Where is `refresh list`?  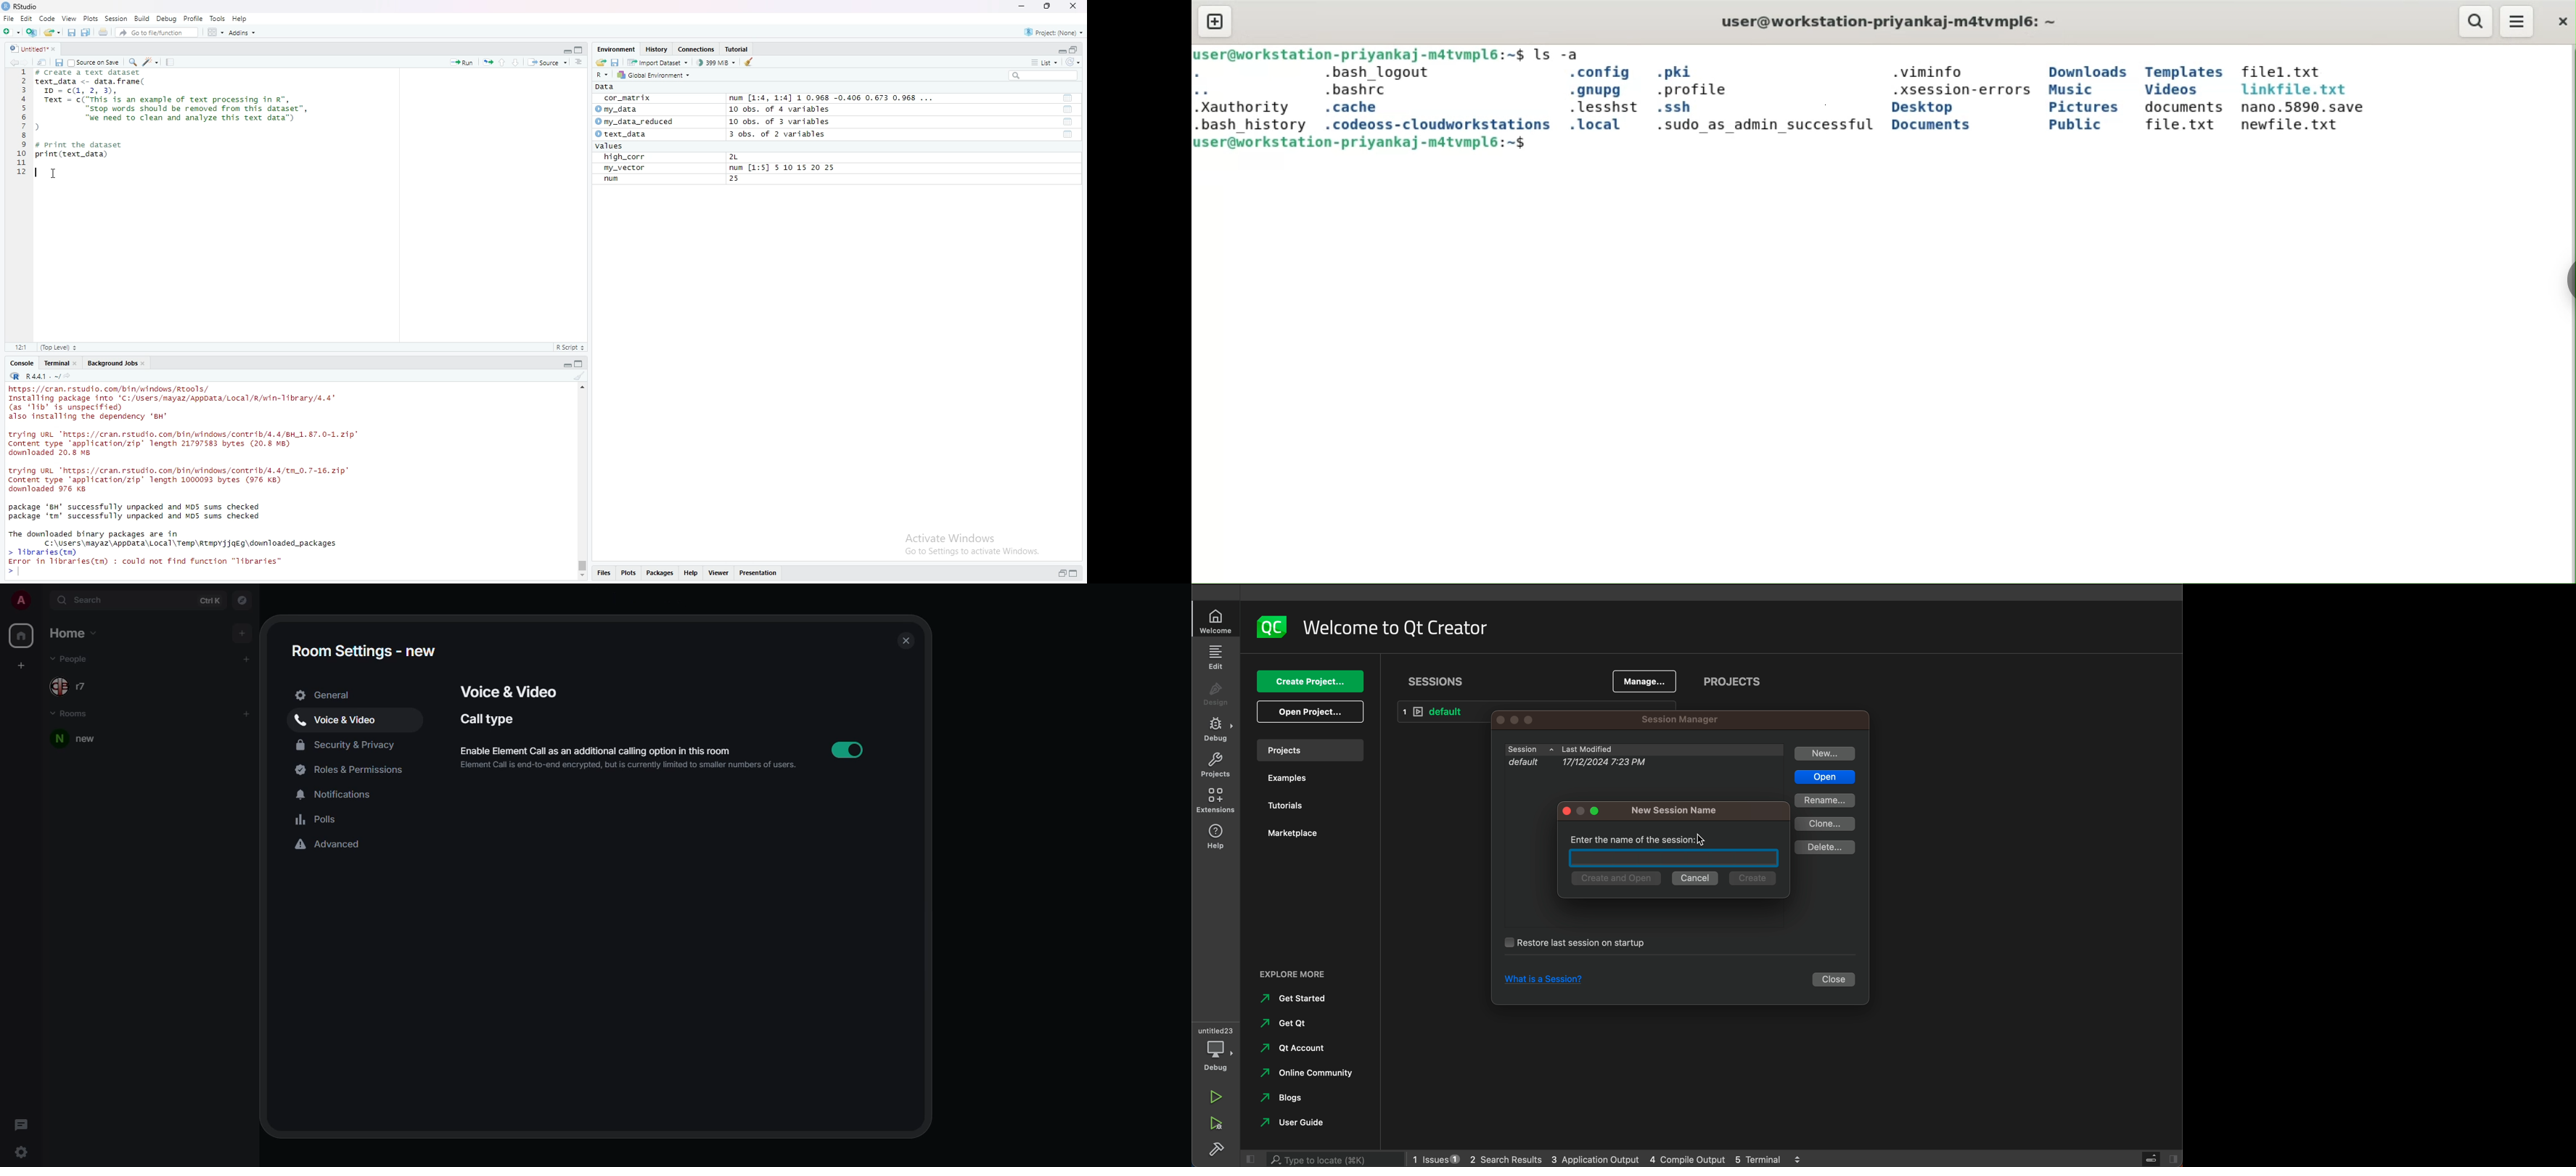 refresh list is located at coordinates (1073, 64).